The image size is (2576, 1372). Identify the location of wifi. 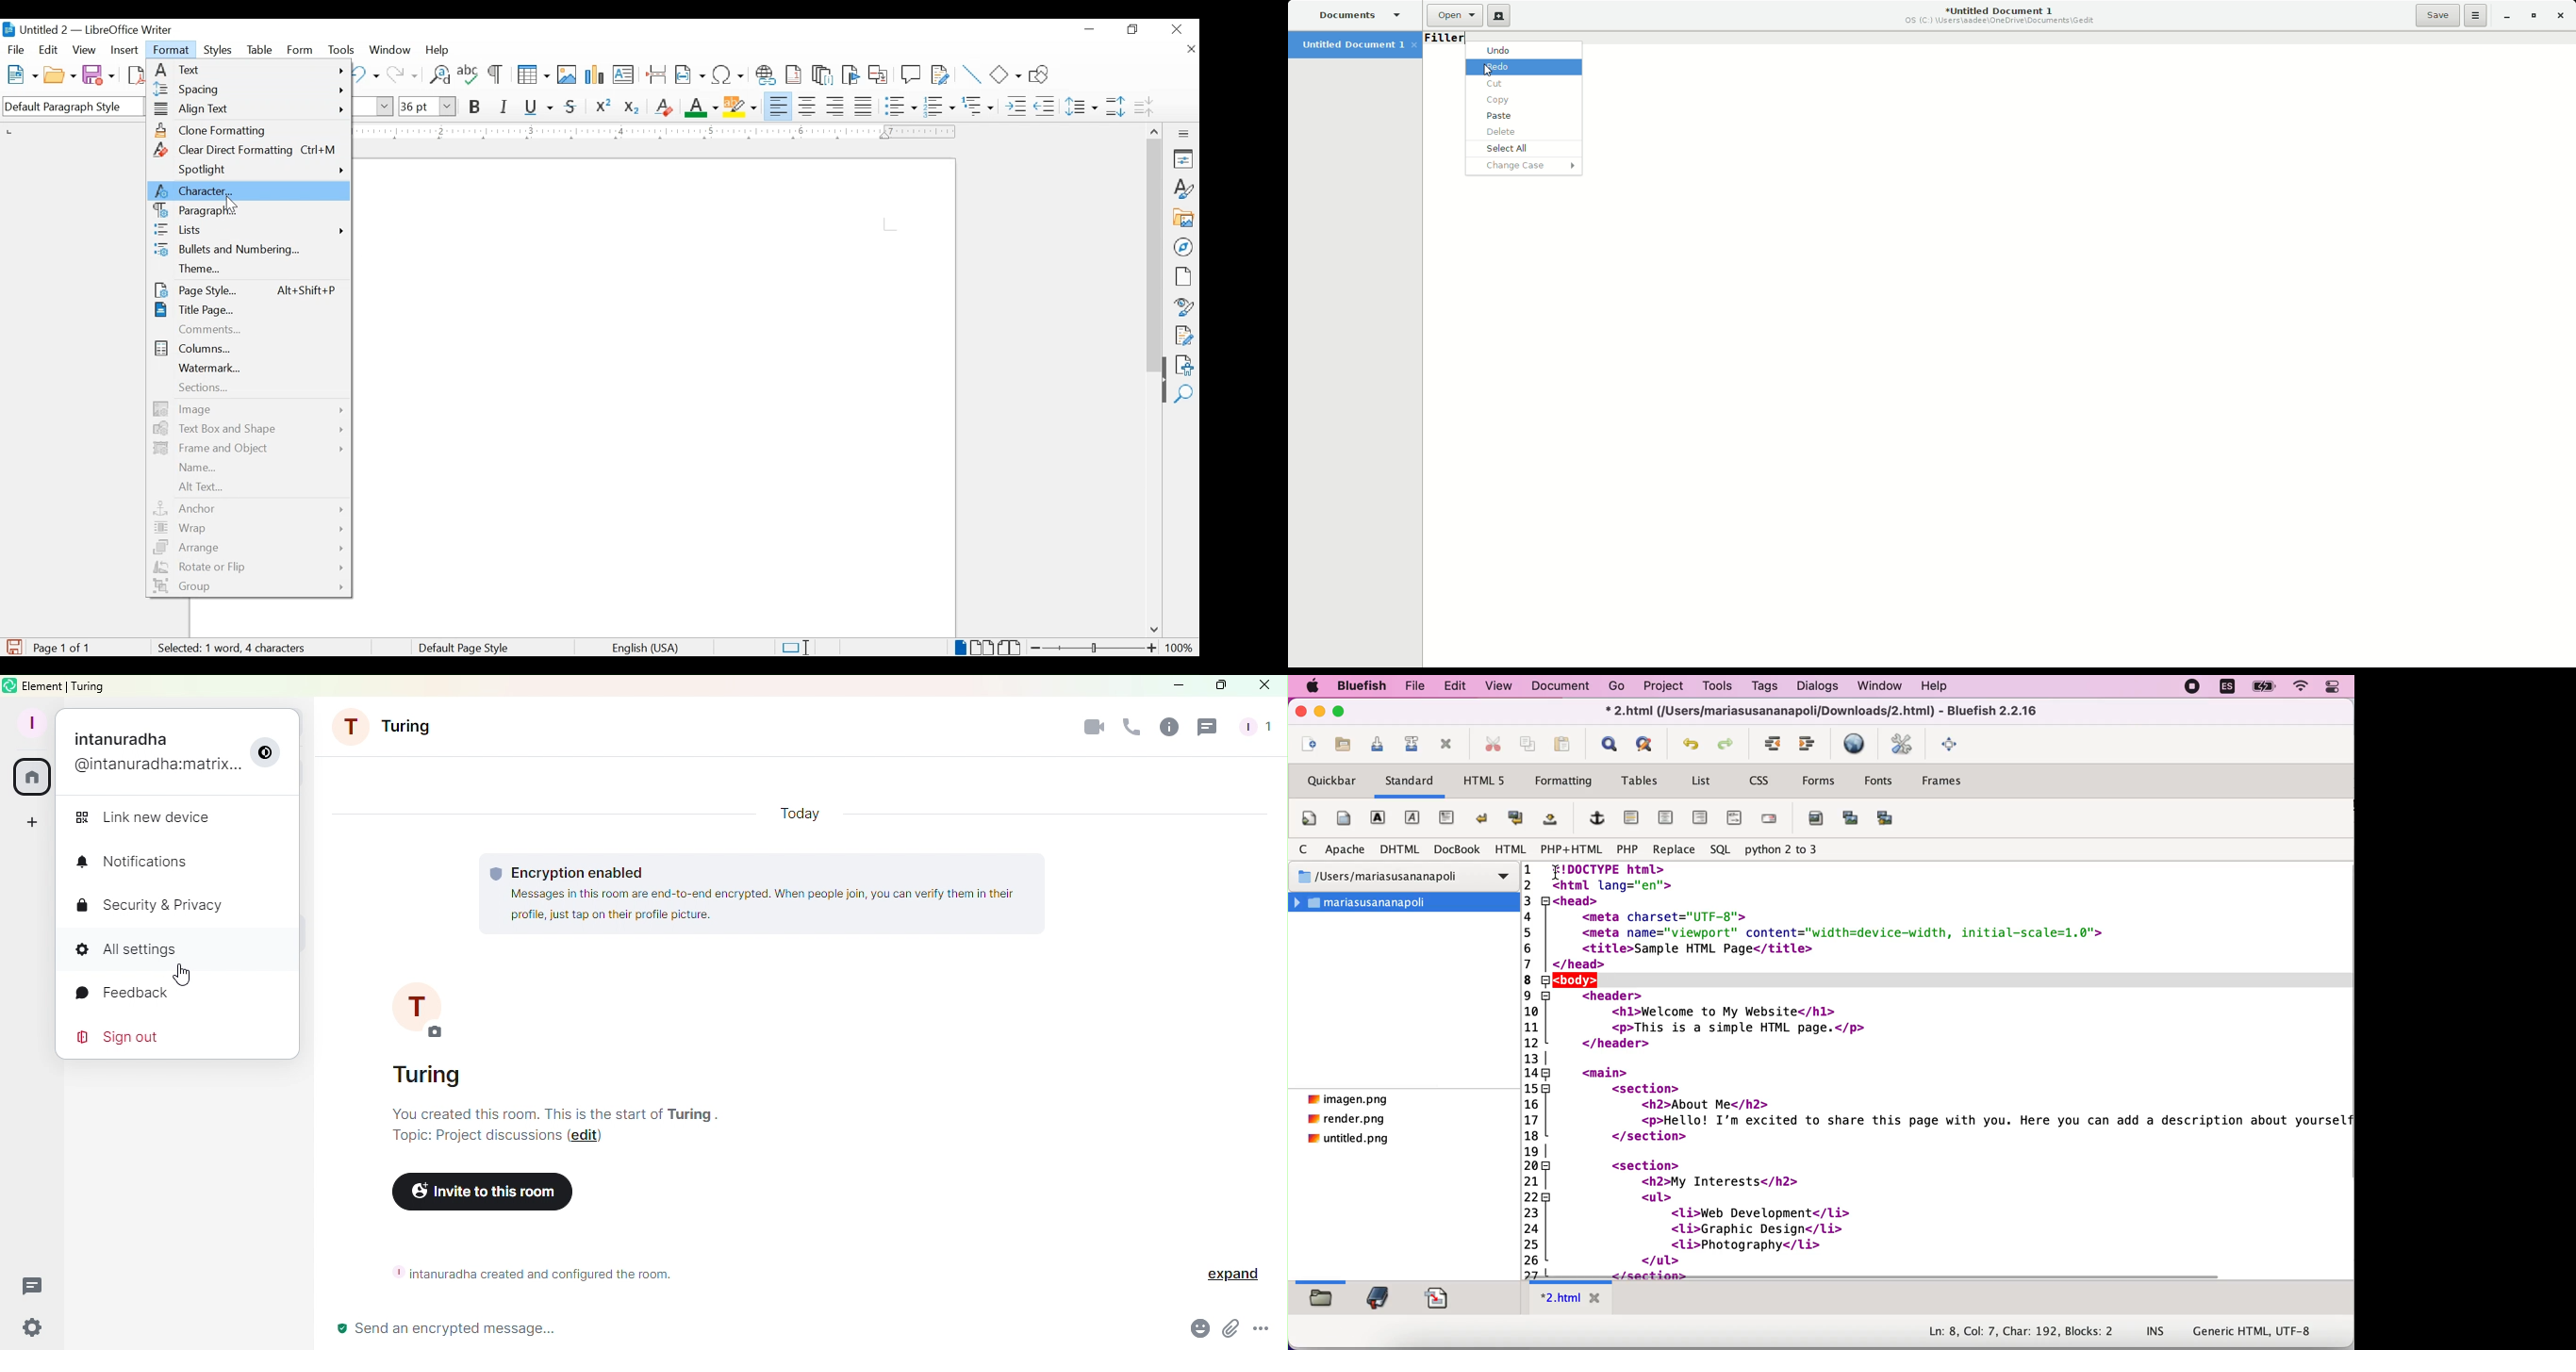
(2301, 688).